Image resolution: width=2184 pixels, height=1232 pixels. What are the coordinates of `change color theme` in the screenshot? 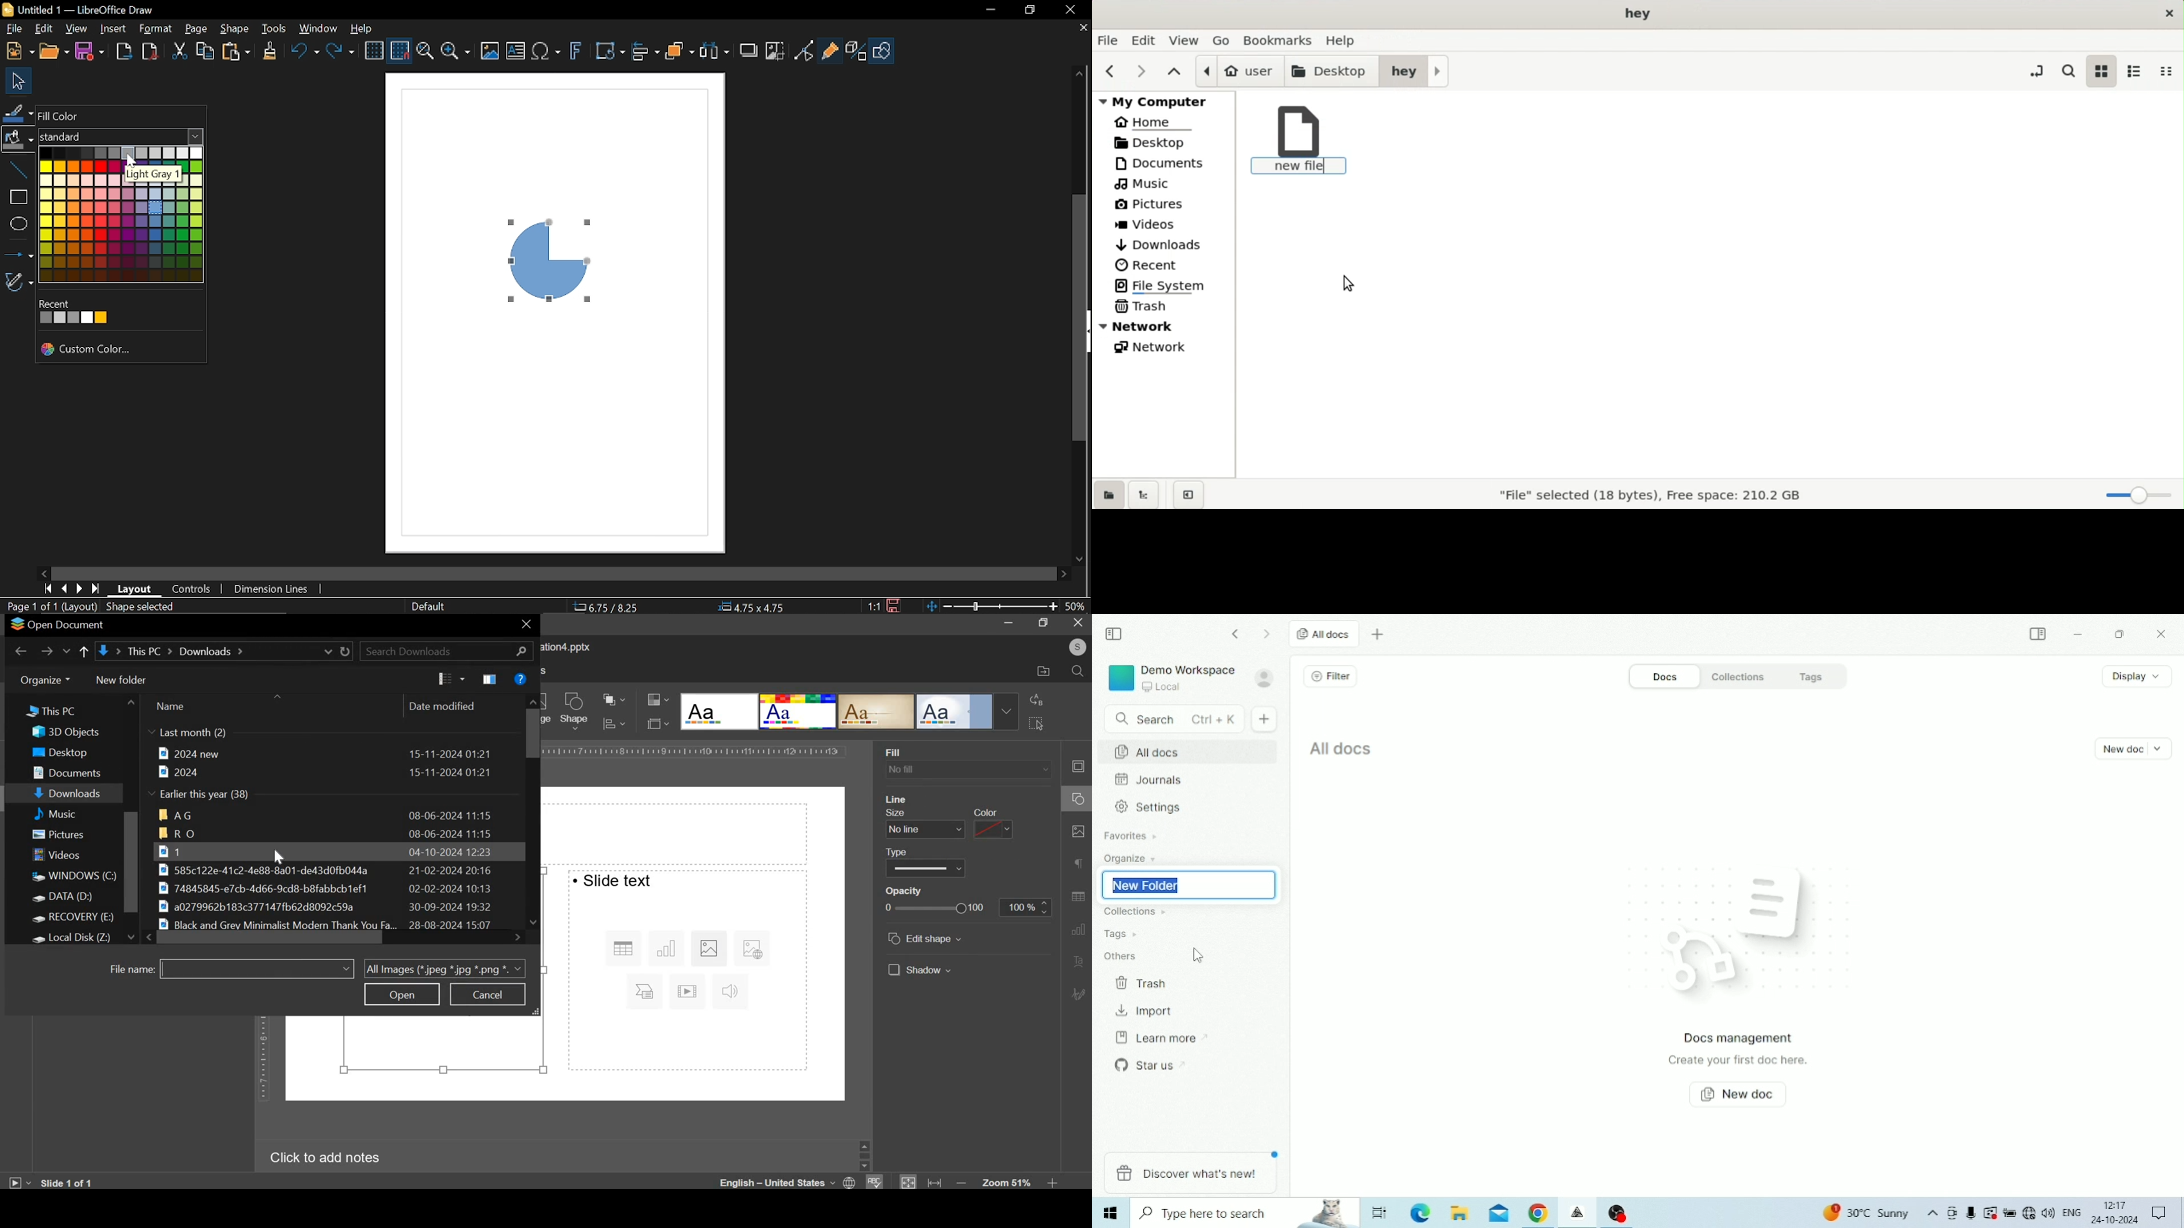 It's located at (653, 700).